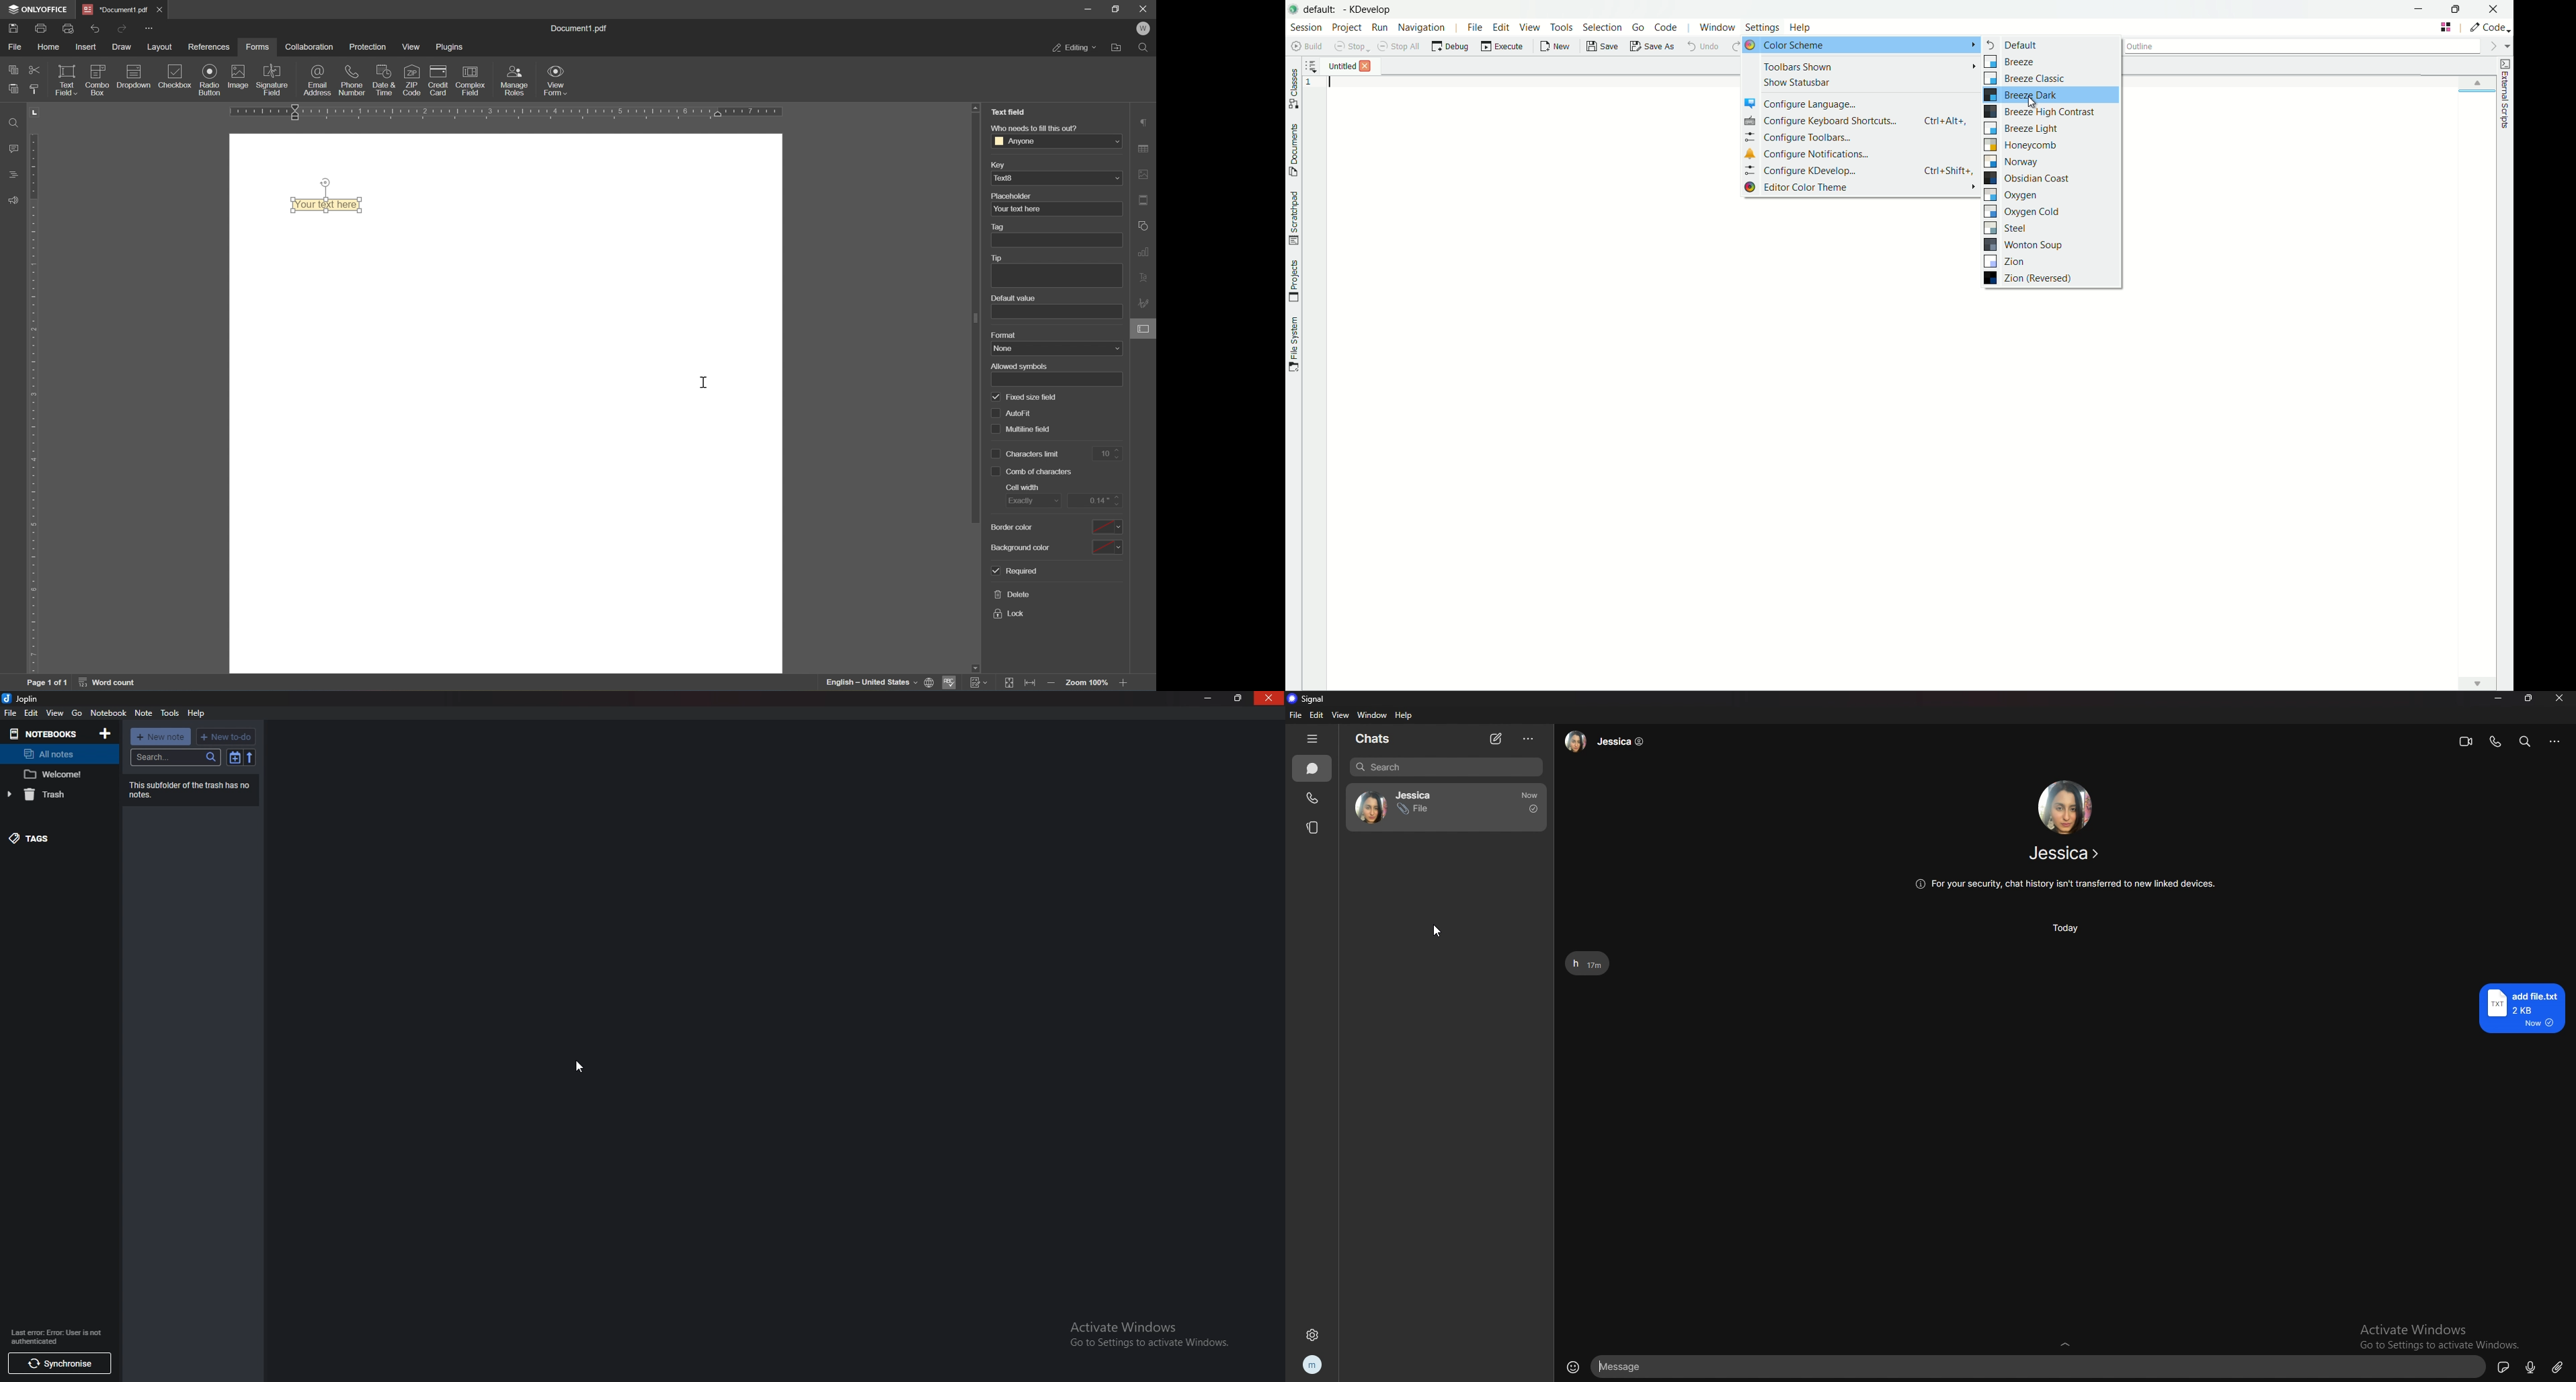 Image resolution: width=2576 pixels, height=1400 pixels. I want to click on zoom in, so click(1126, 684).